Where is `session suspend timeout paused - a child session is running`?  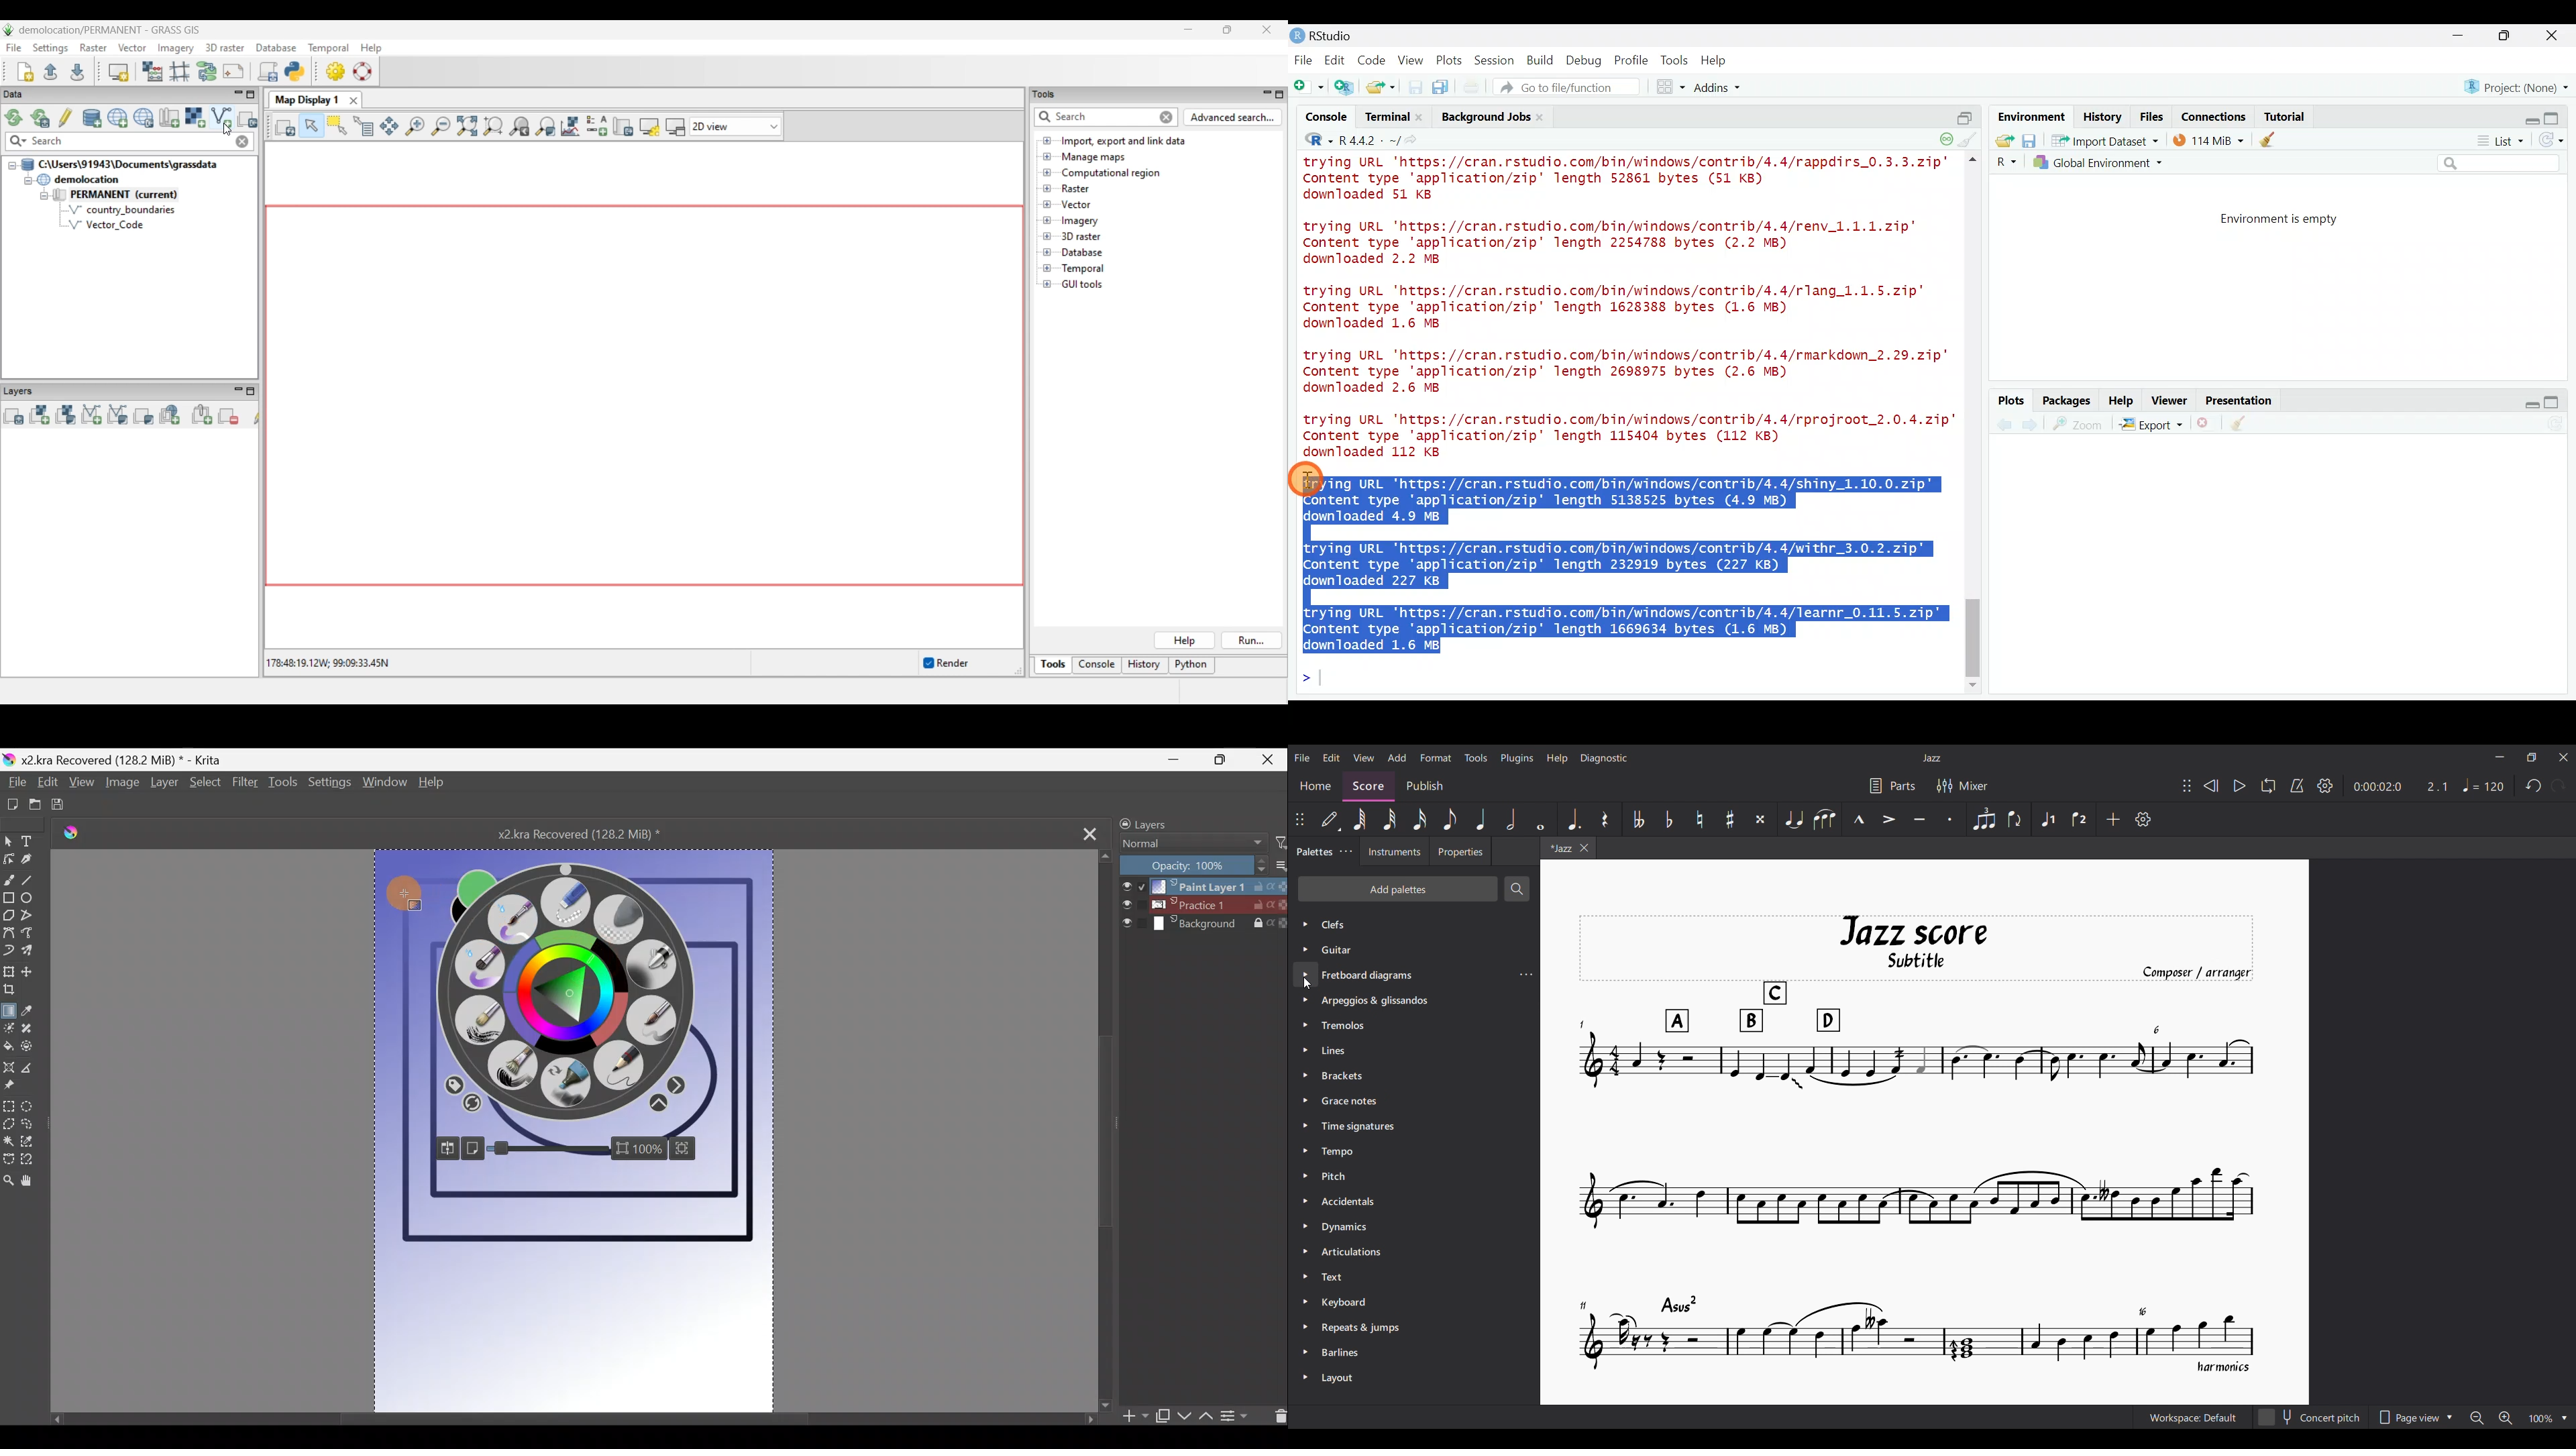
session suspend timeout paused - a child session is running is located at coordinates (1945, 135).